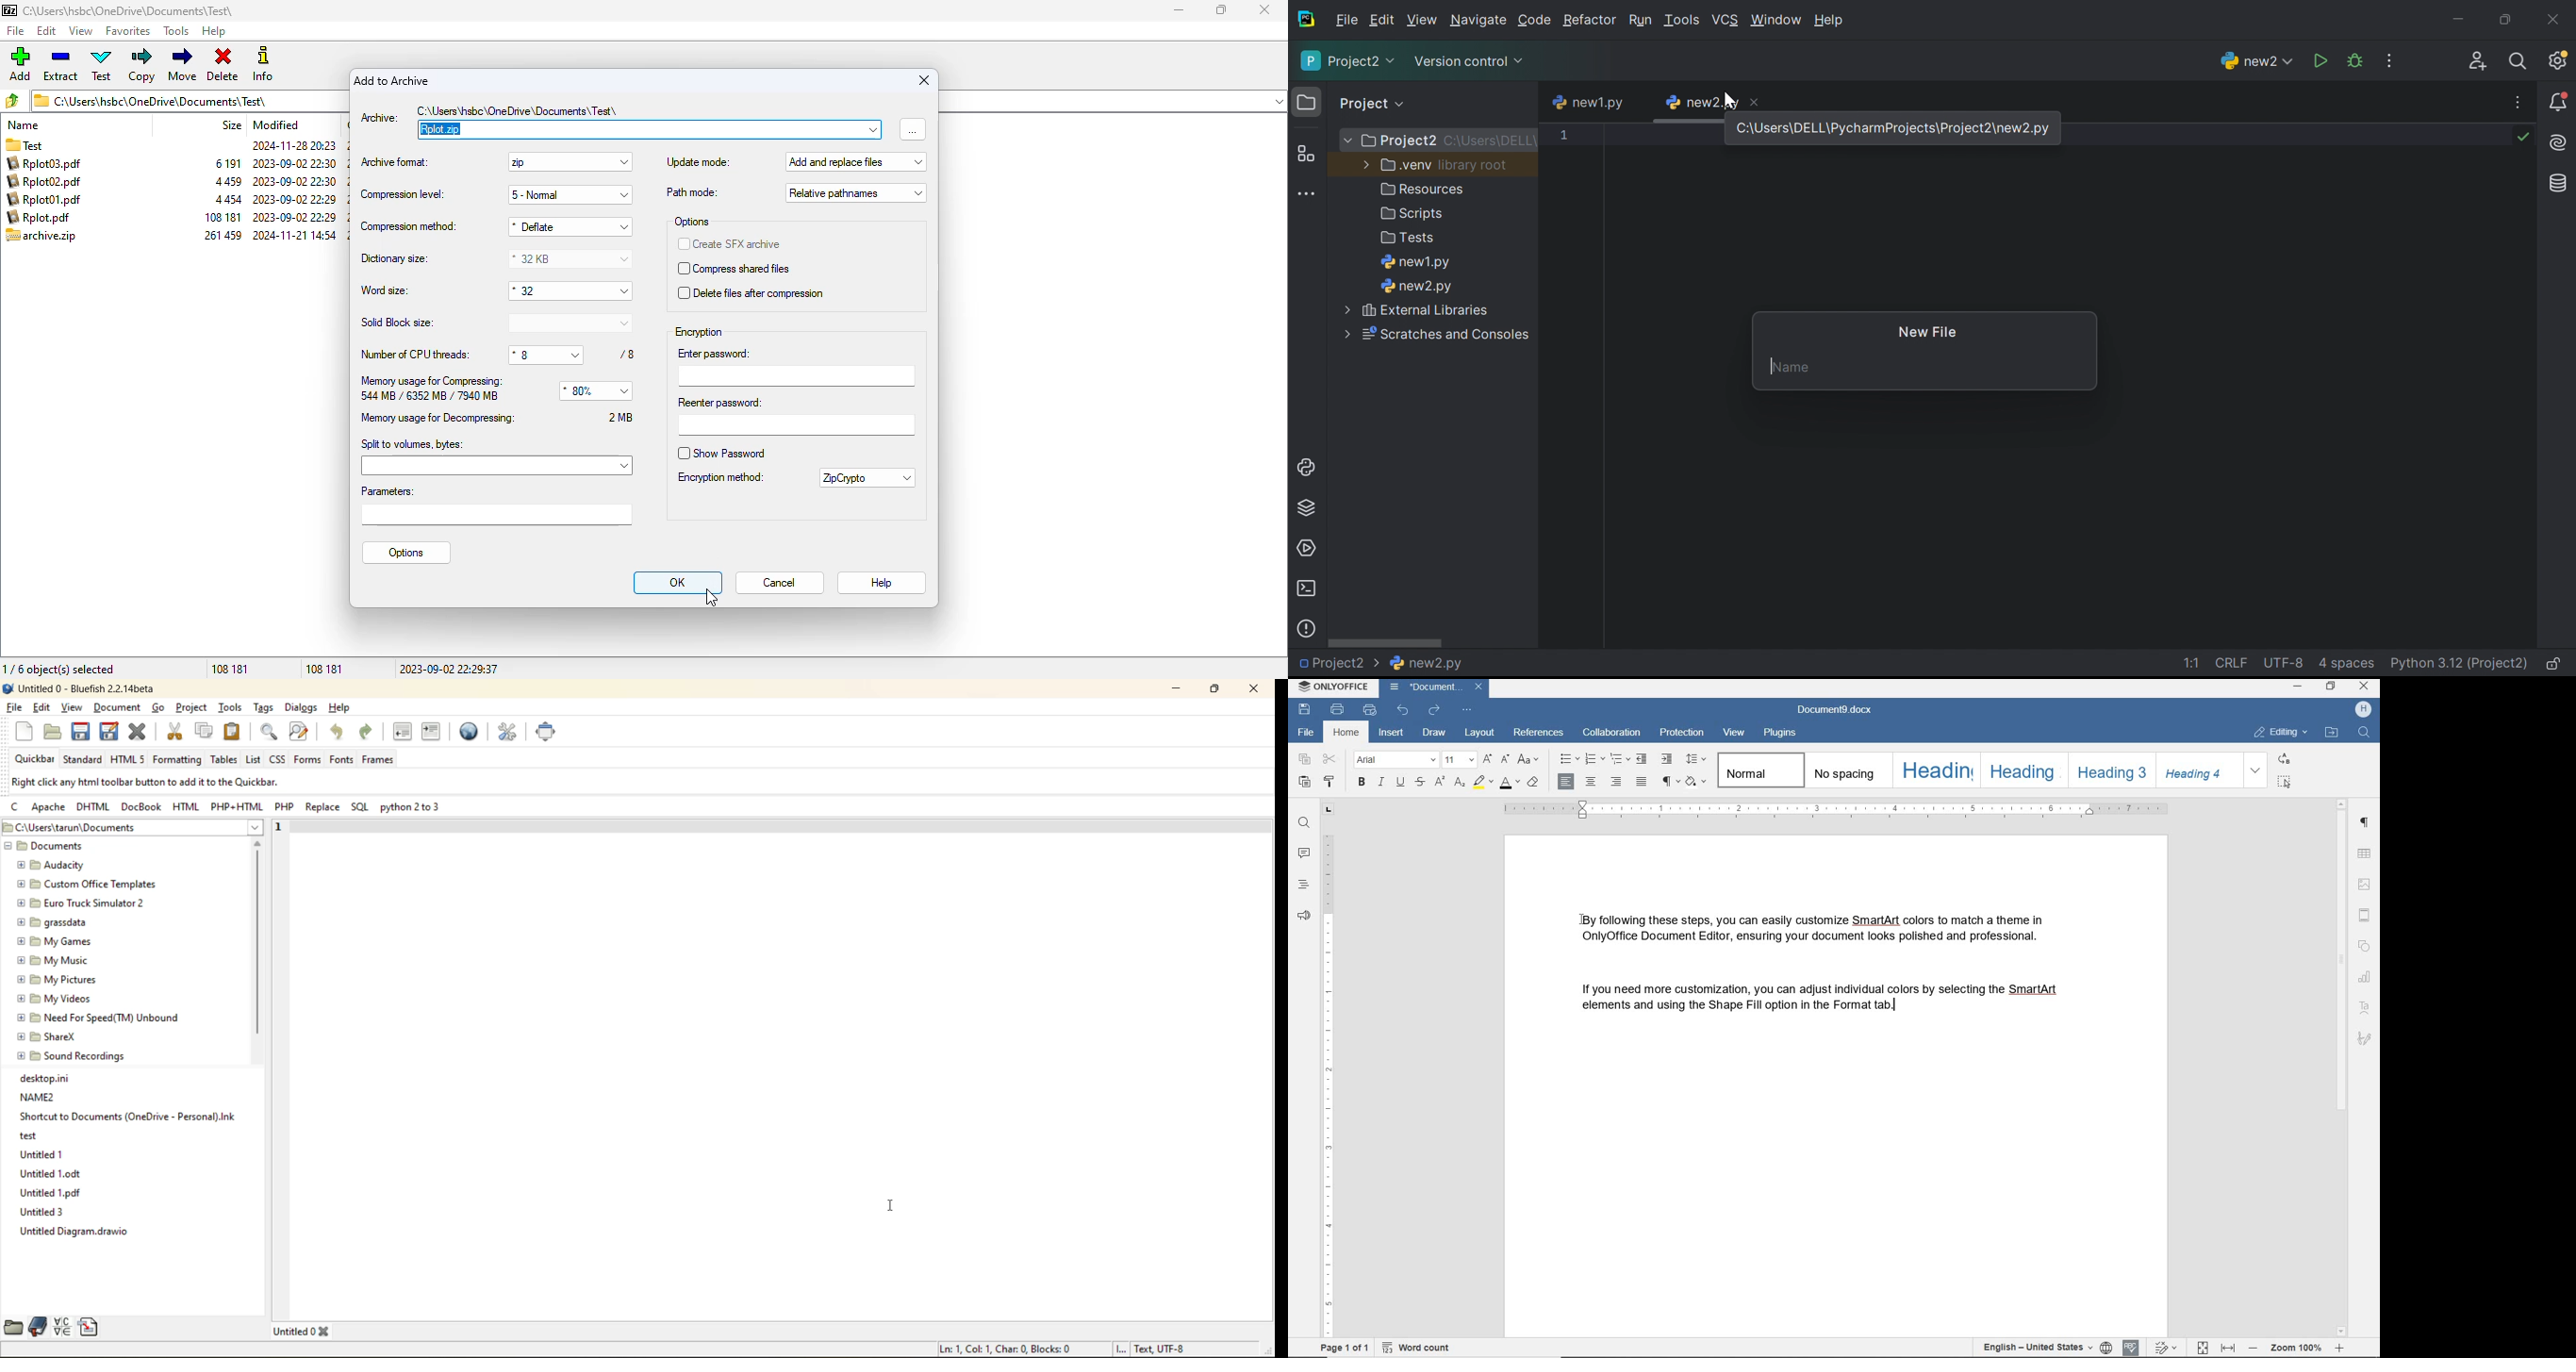 The width and height of the screenshot is (2576, 1372). I want to click on Updates available. IDE and Project Settings., so click(2391, 61).